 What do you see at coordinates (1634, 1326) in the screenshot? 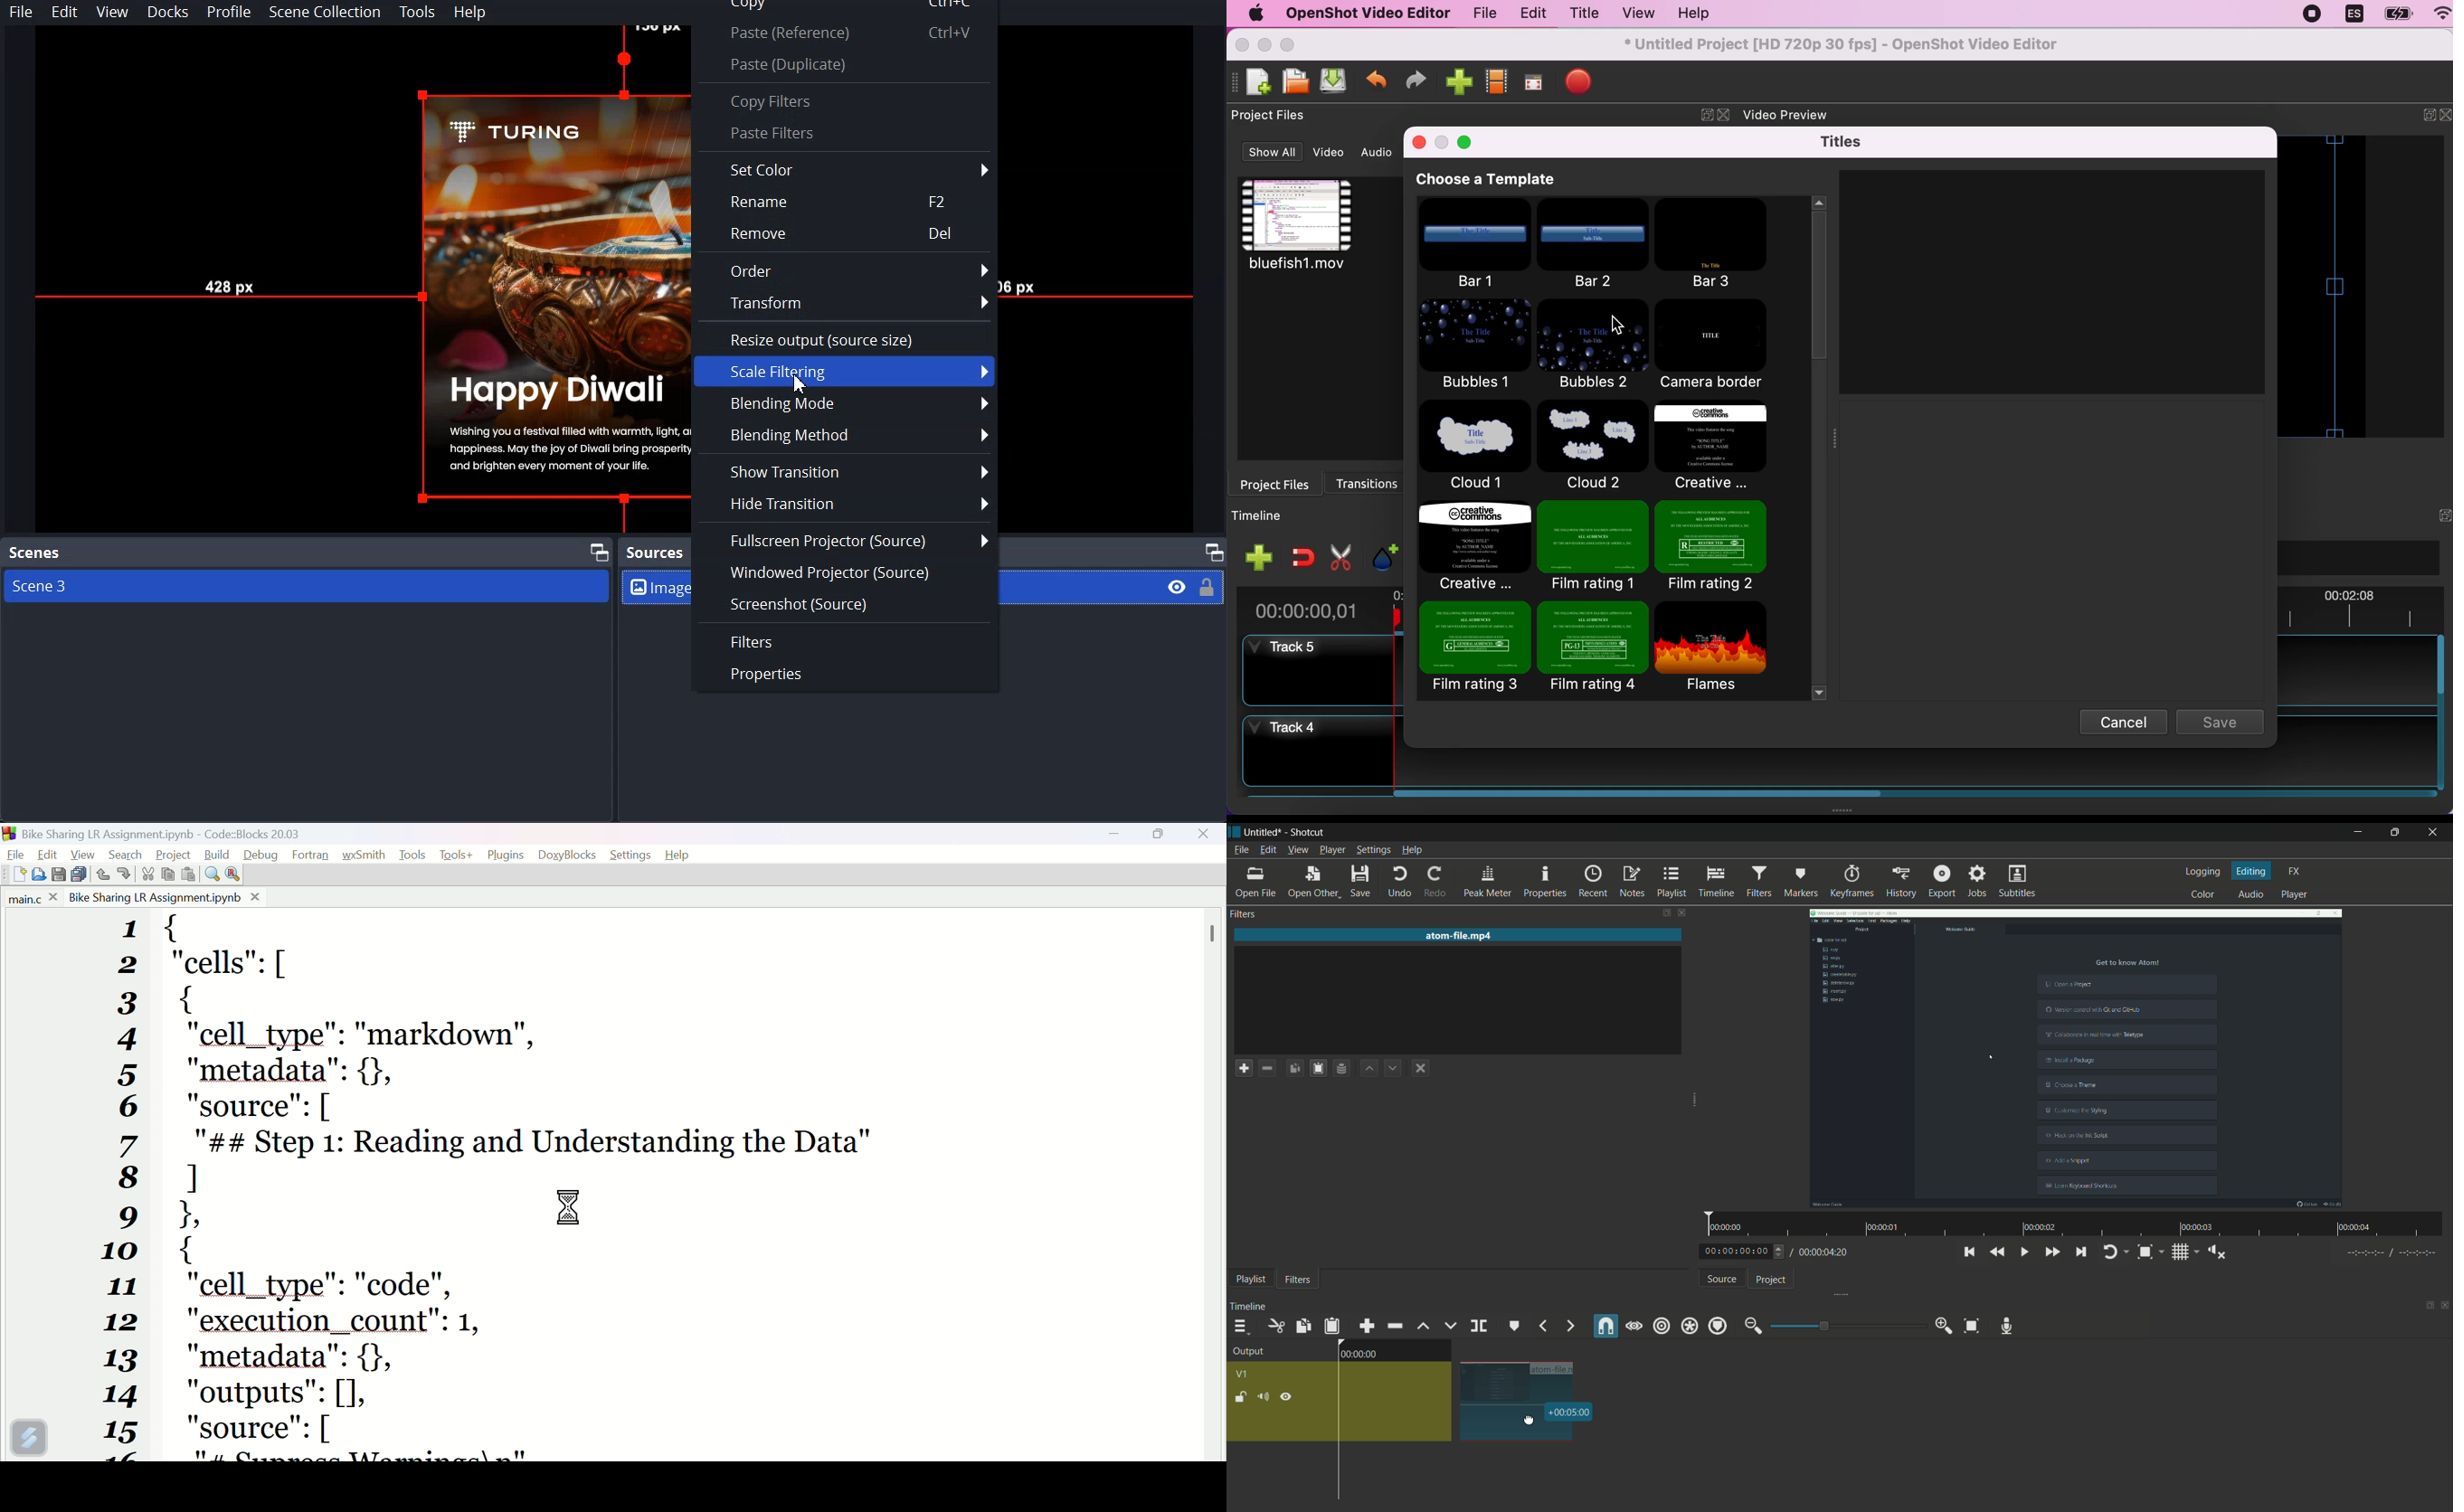
I see `scrub while dragging` at bounding box center [1634, 1326].